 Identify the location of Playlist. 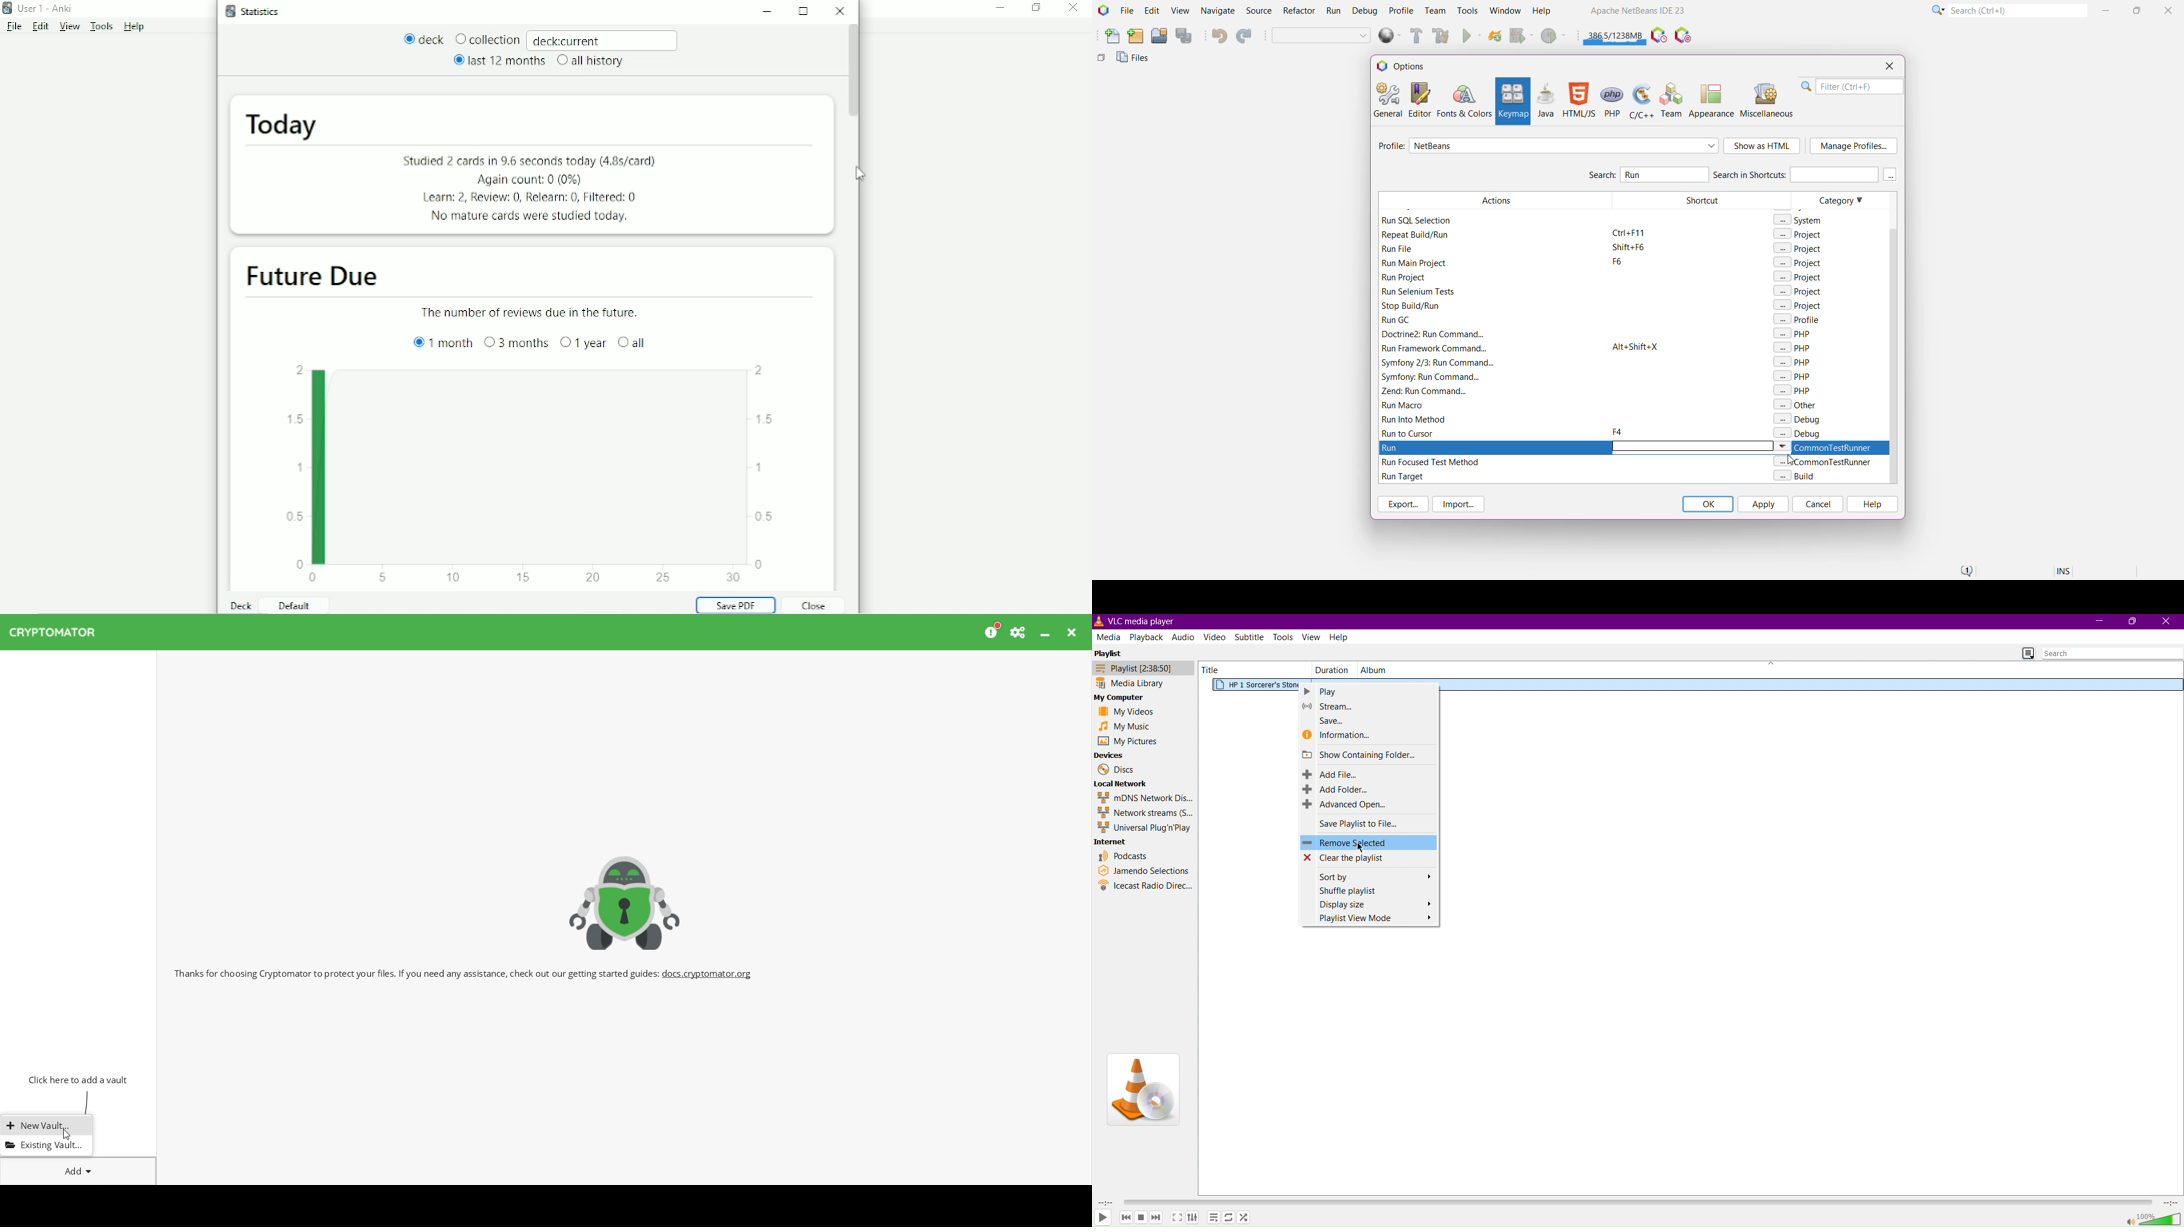
(1109, 652).